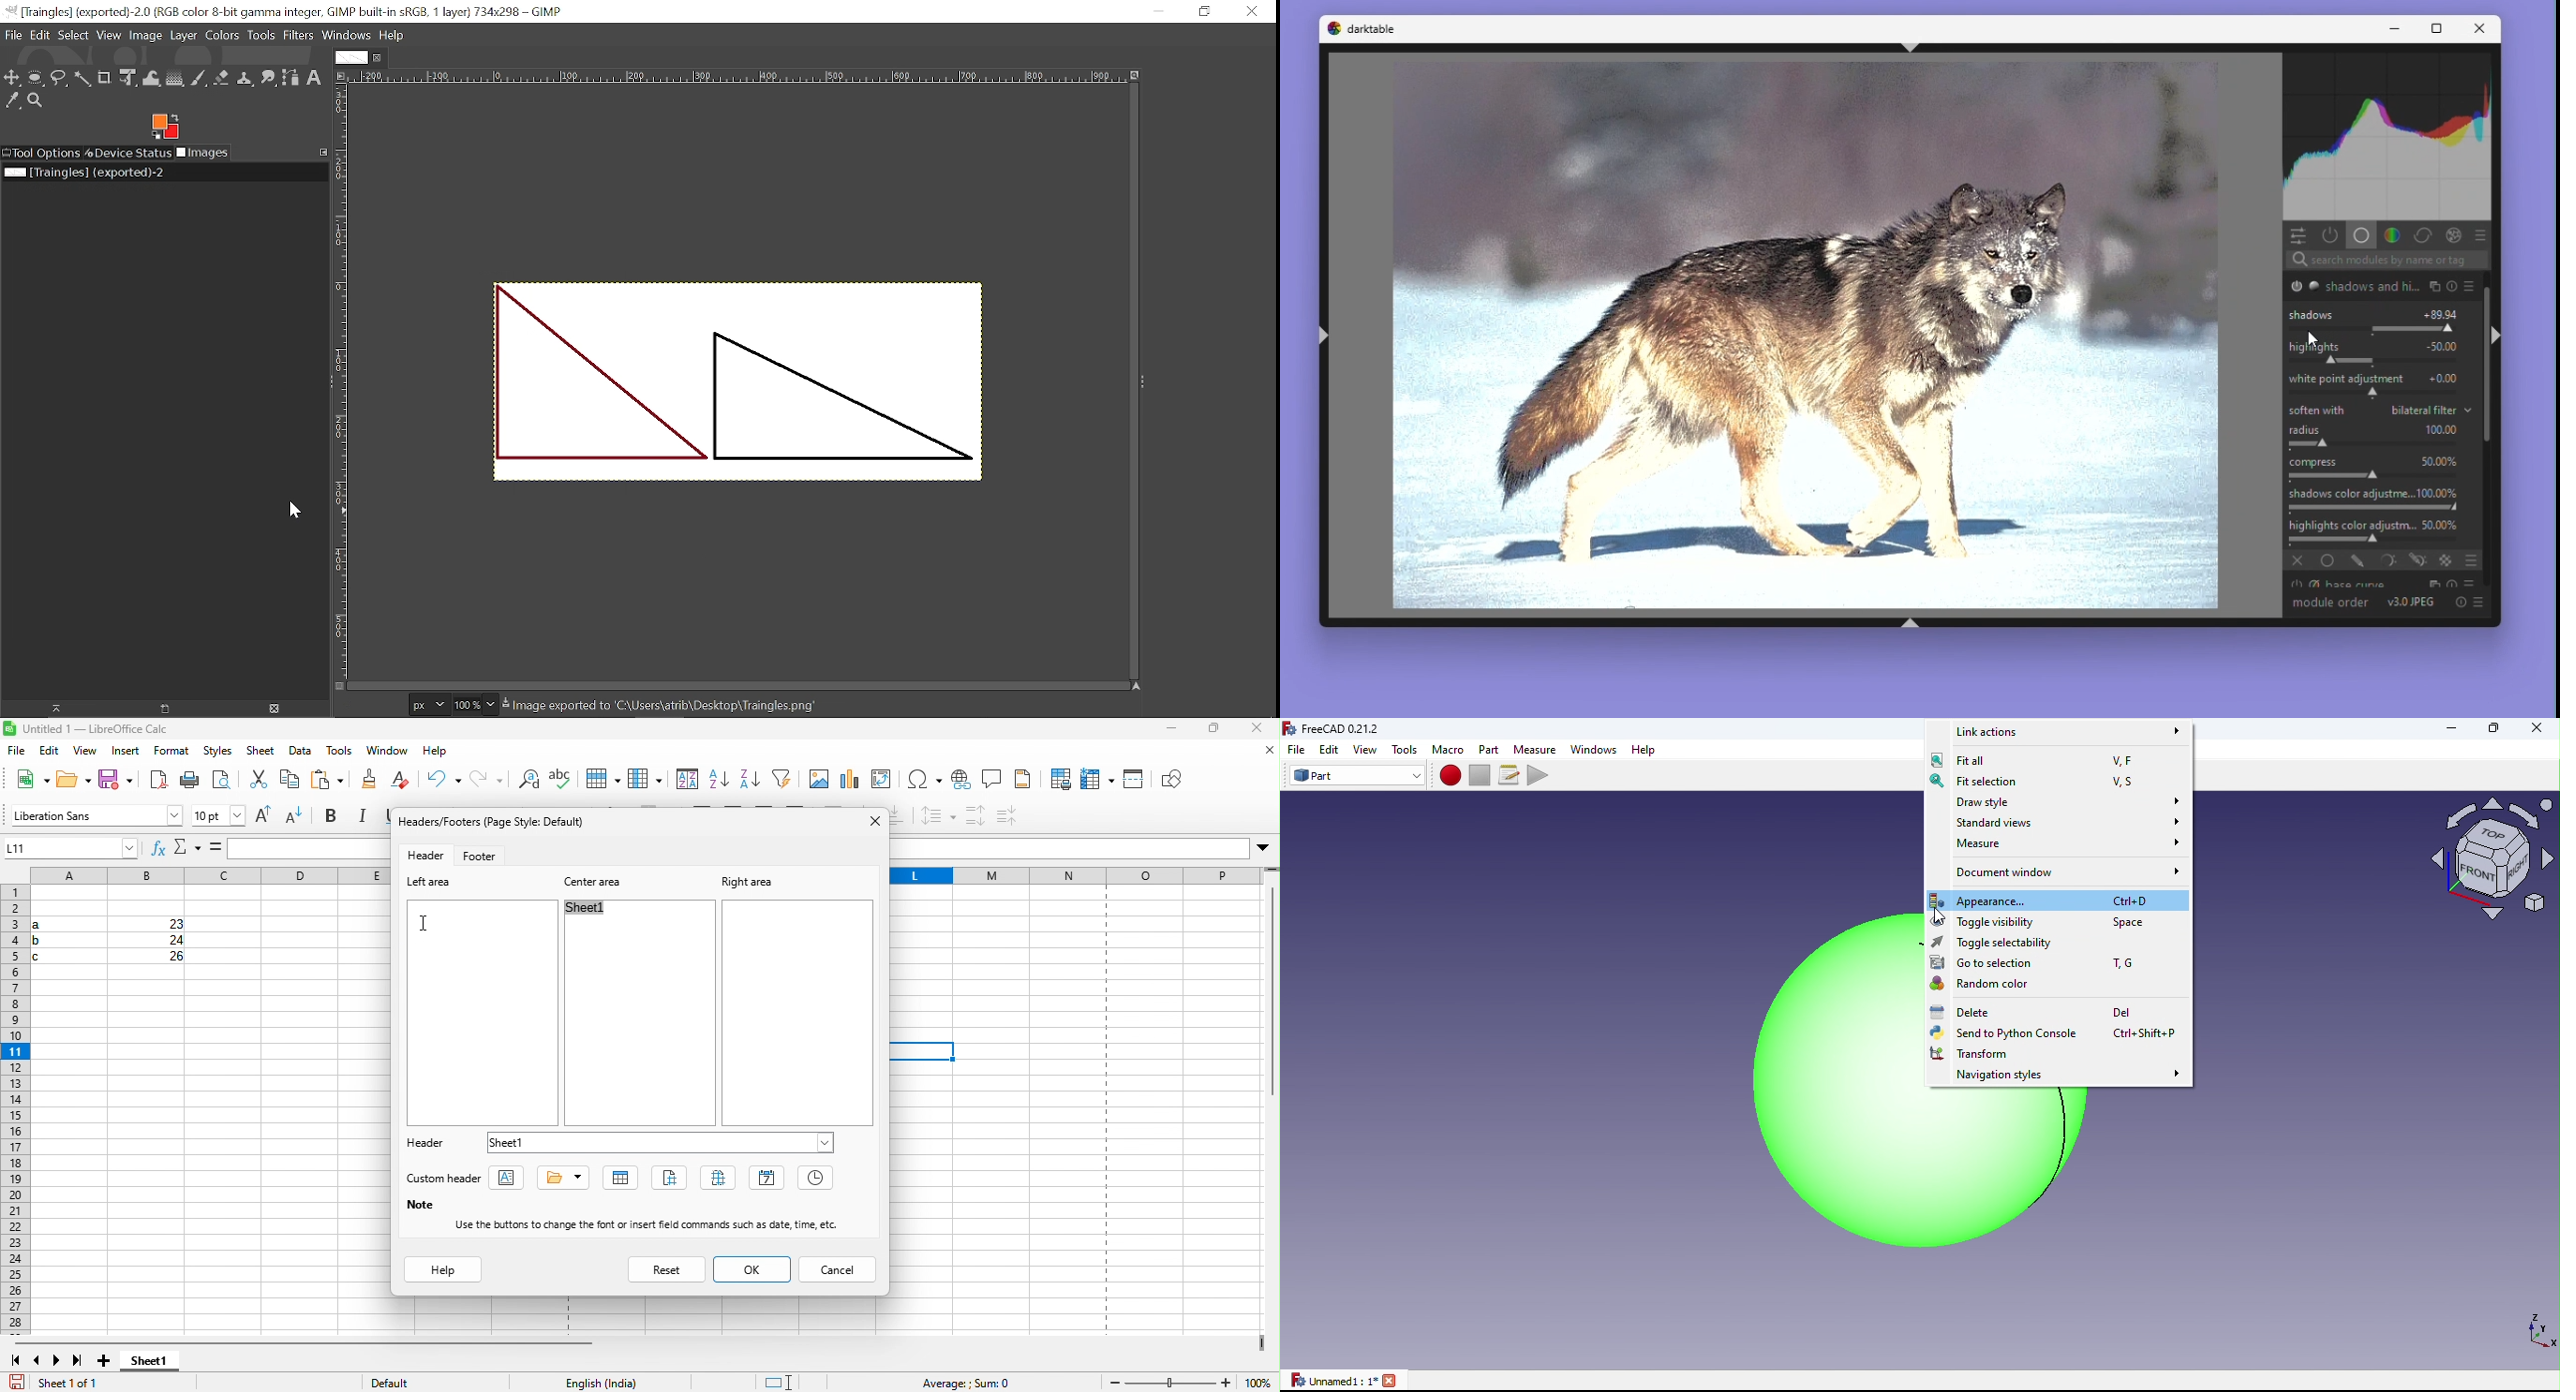 Image resolution: width=2576 pixels, height=1400 pixels. What do you see at coordinates (1173, 1380) in the screenshot?
I see `zoom` at bounding box center [1173, 1380].